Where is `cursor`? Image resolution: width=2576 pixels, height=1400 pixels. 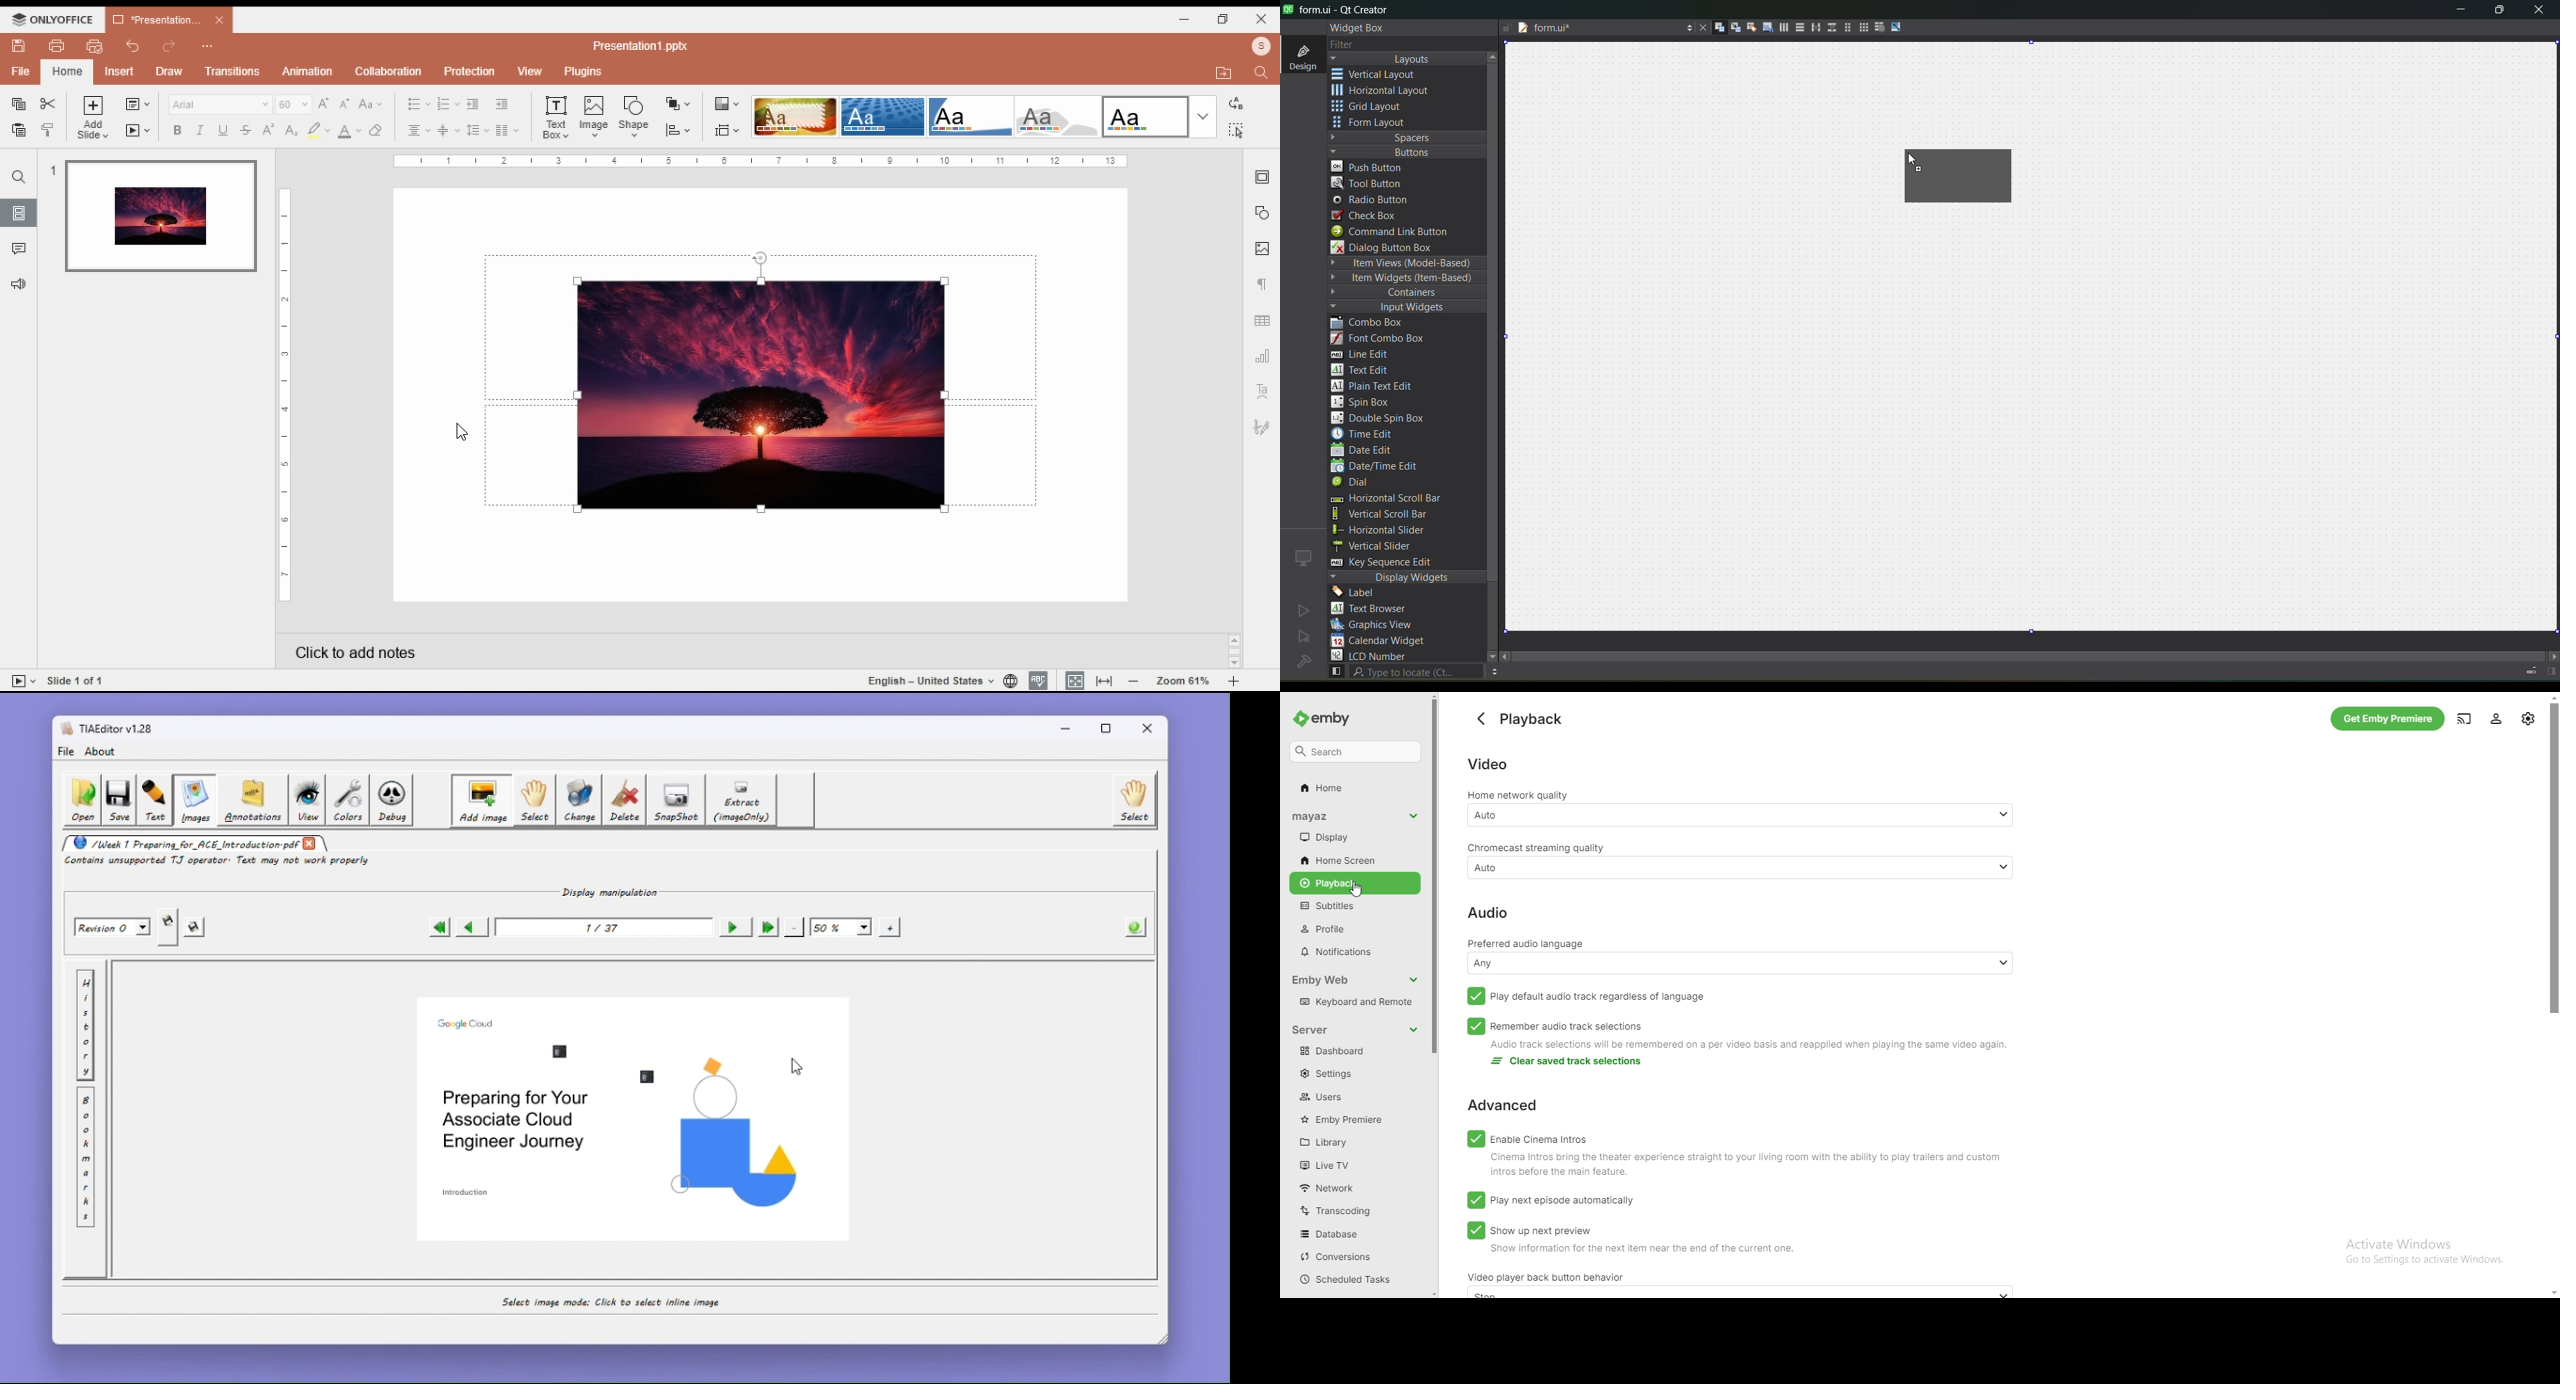 cursor is located at coordinates (1357, 889).